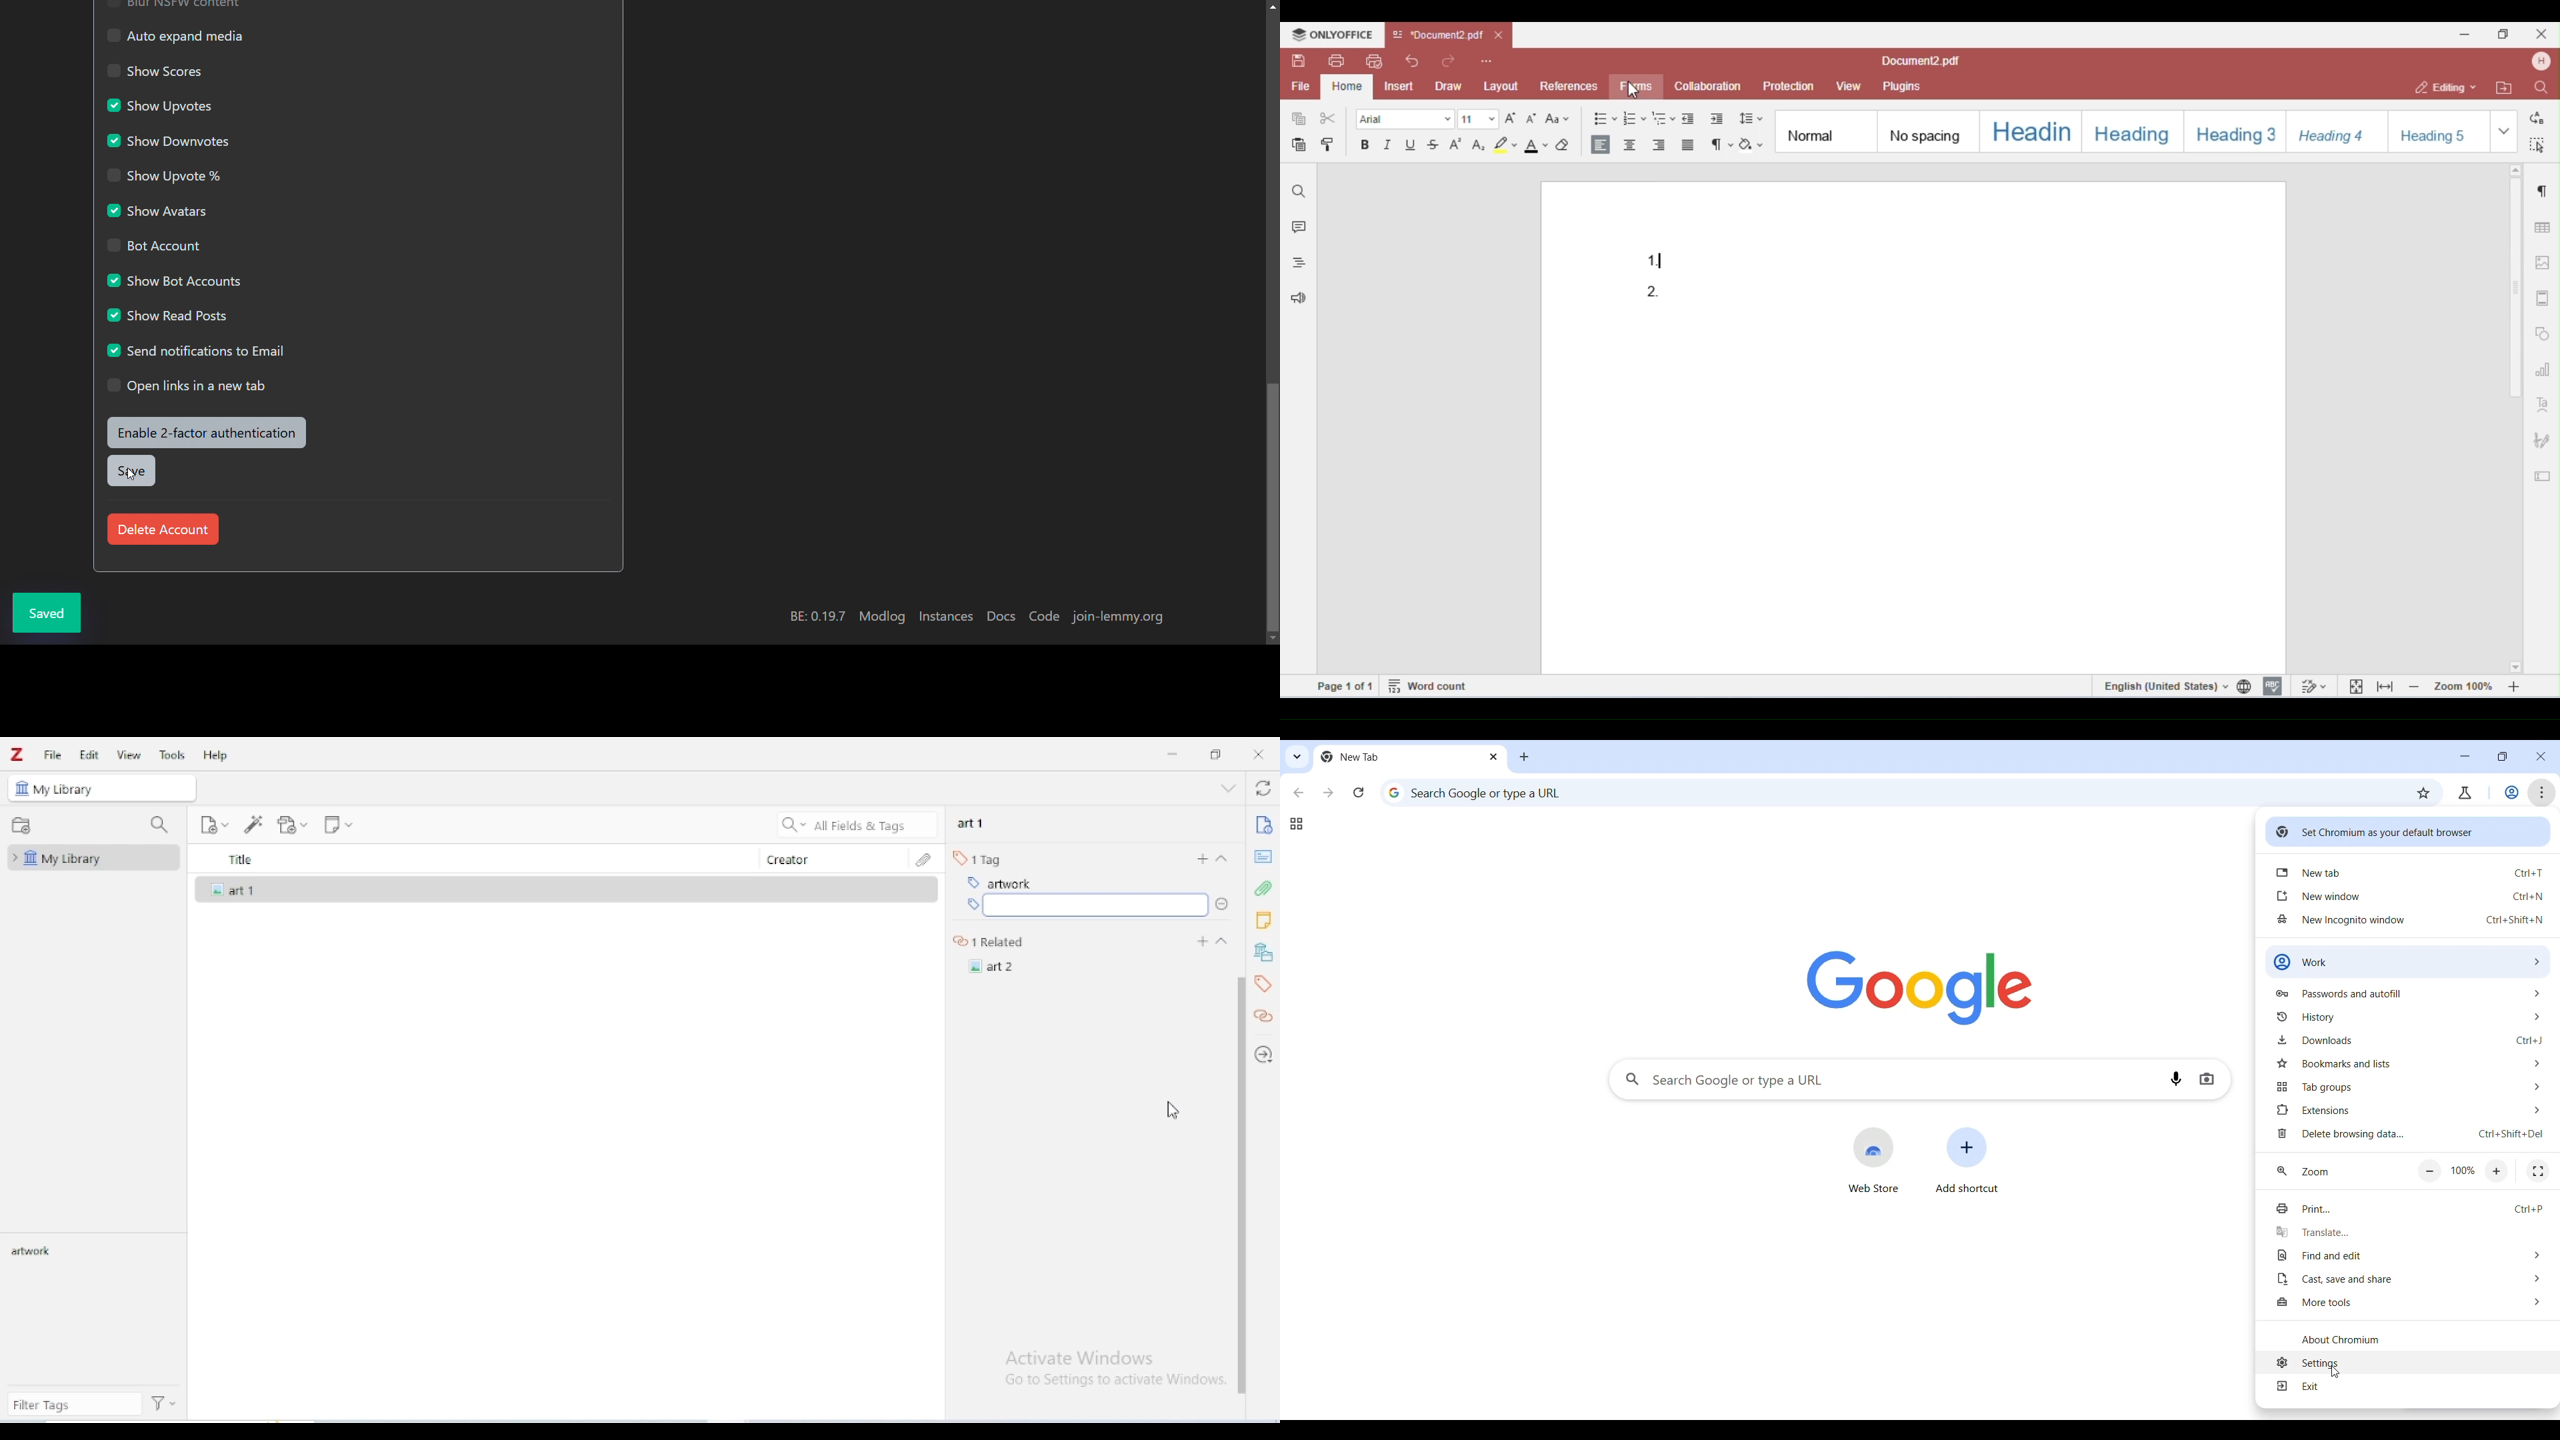 Image resolution: width=2576 pixels, height=1456 pixels. Describe the element at coordinates (292, 825) in the screenshot. I see `add attachment` at that location.